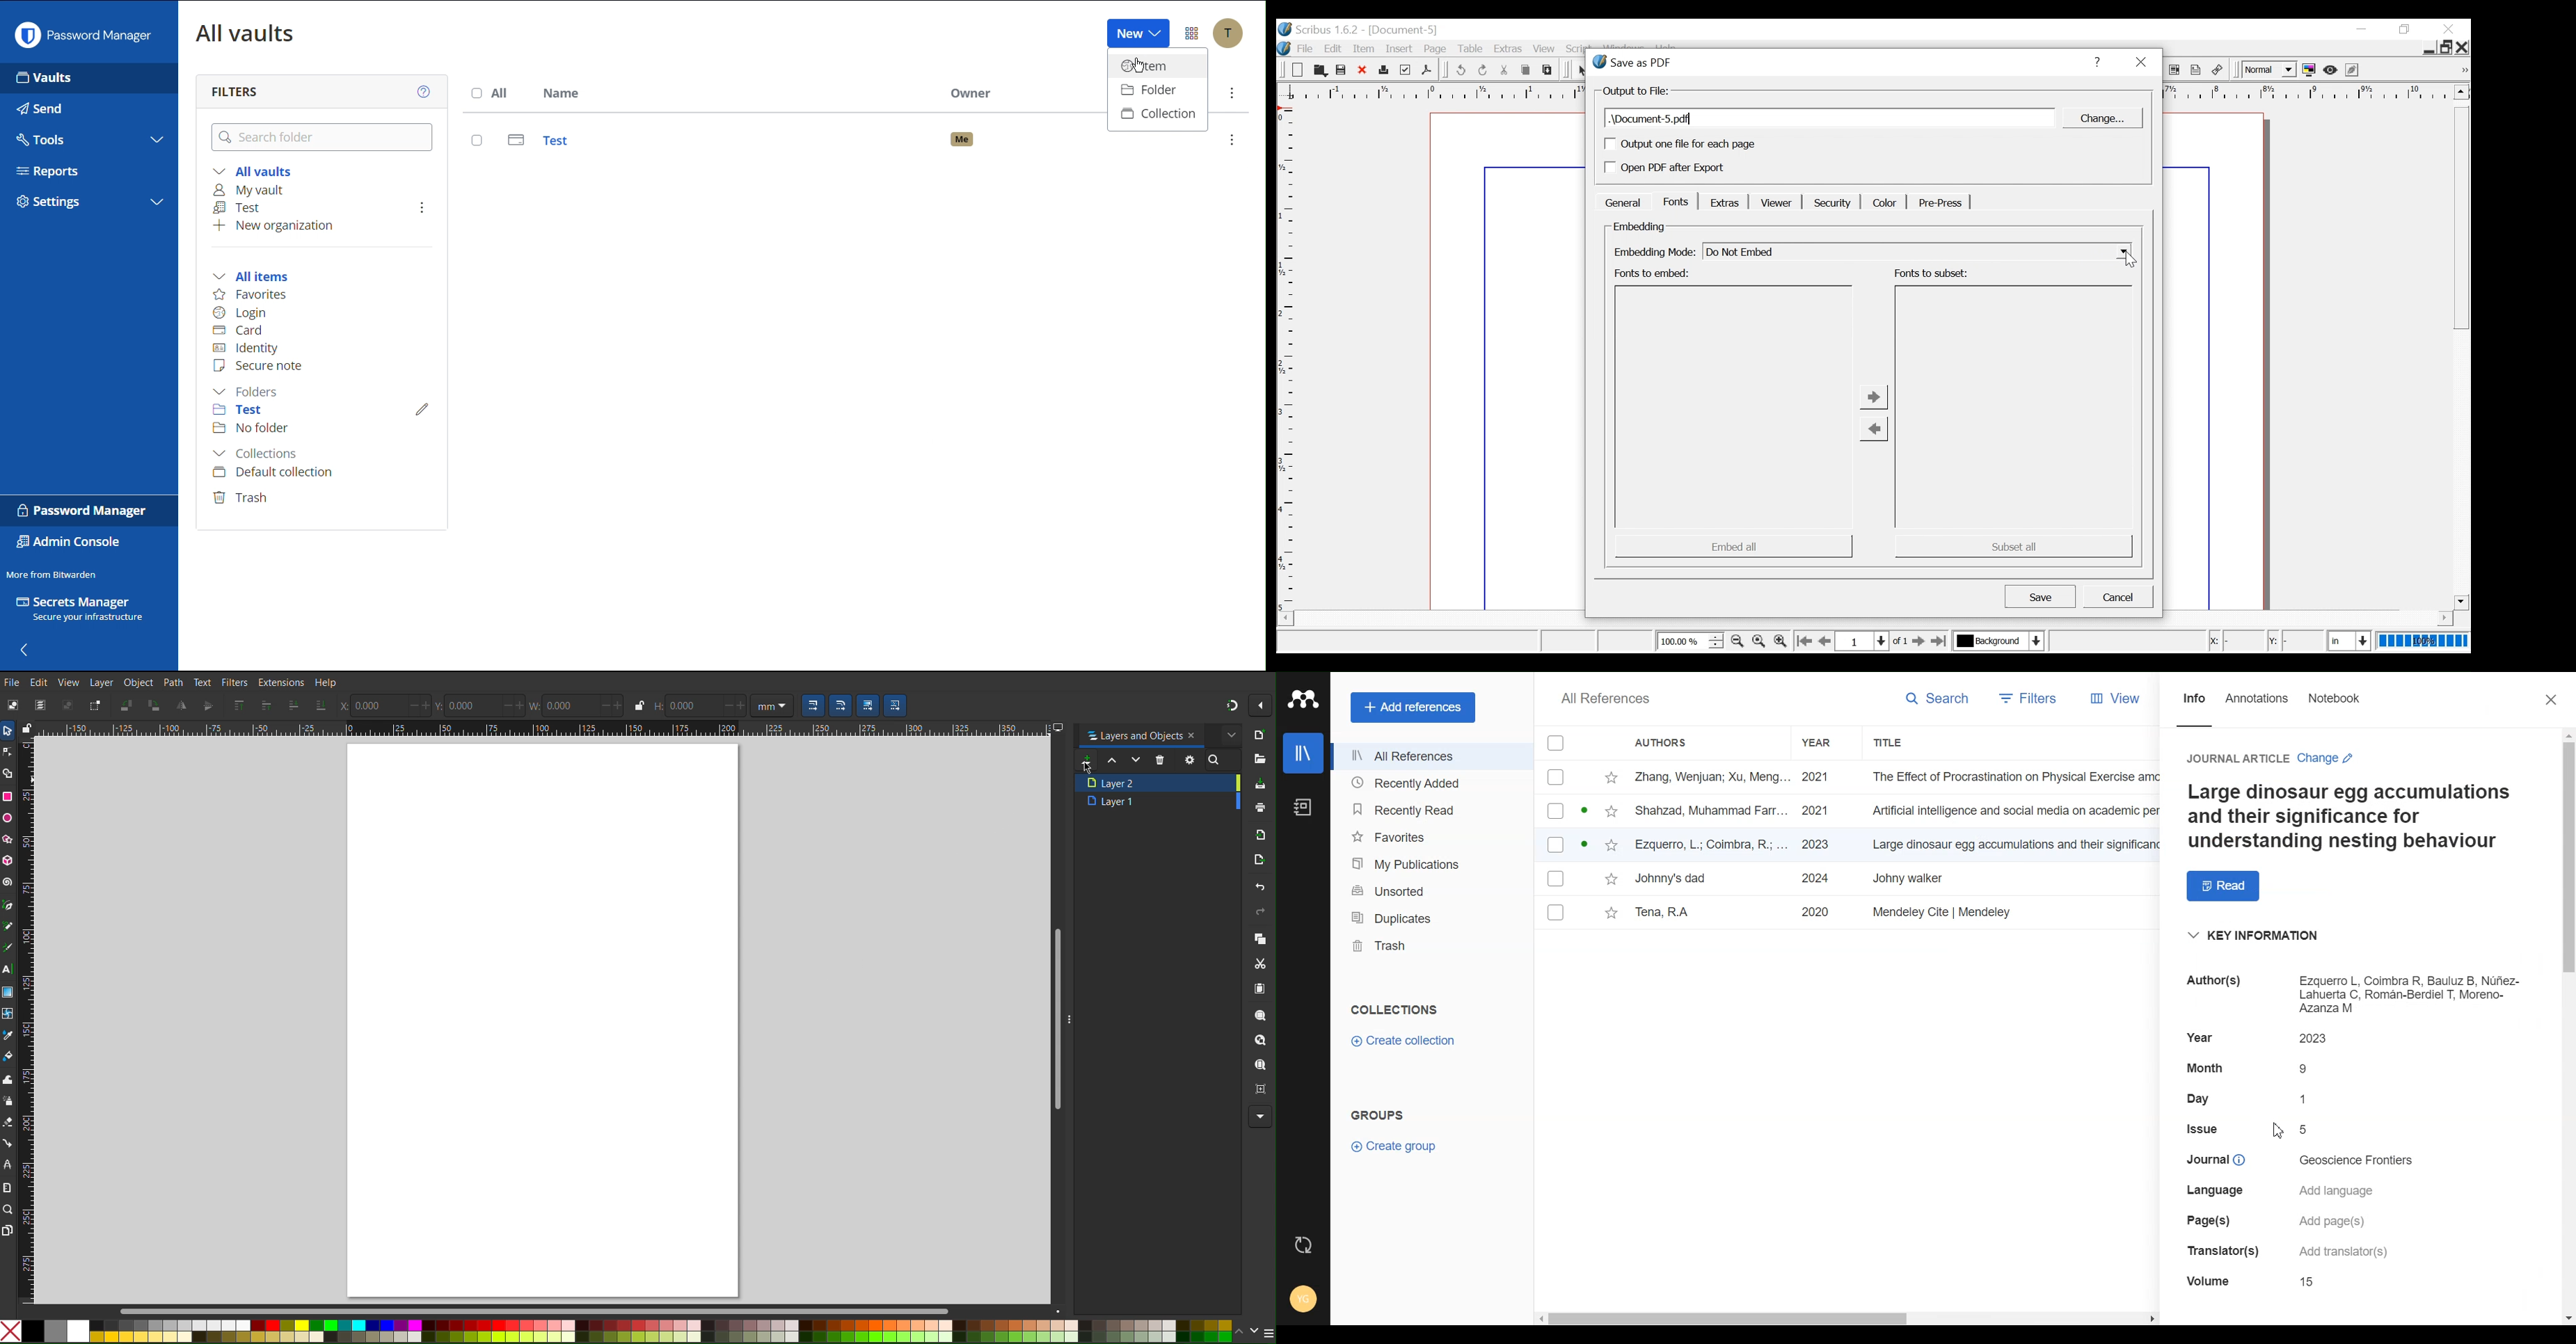  What do you see at coordinates (2294, 642) in the screenshot?
I see `Y Coordintae` at bounding box center [2294, 642].